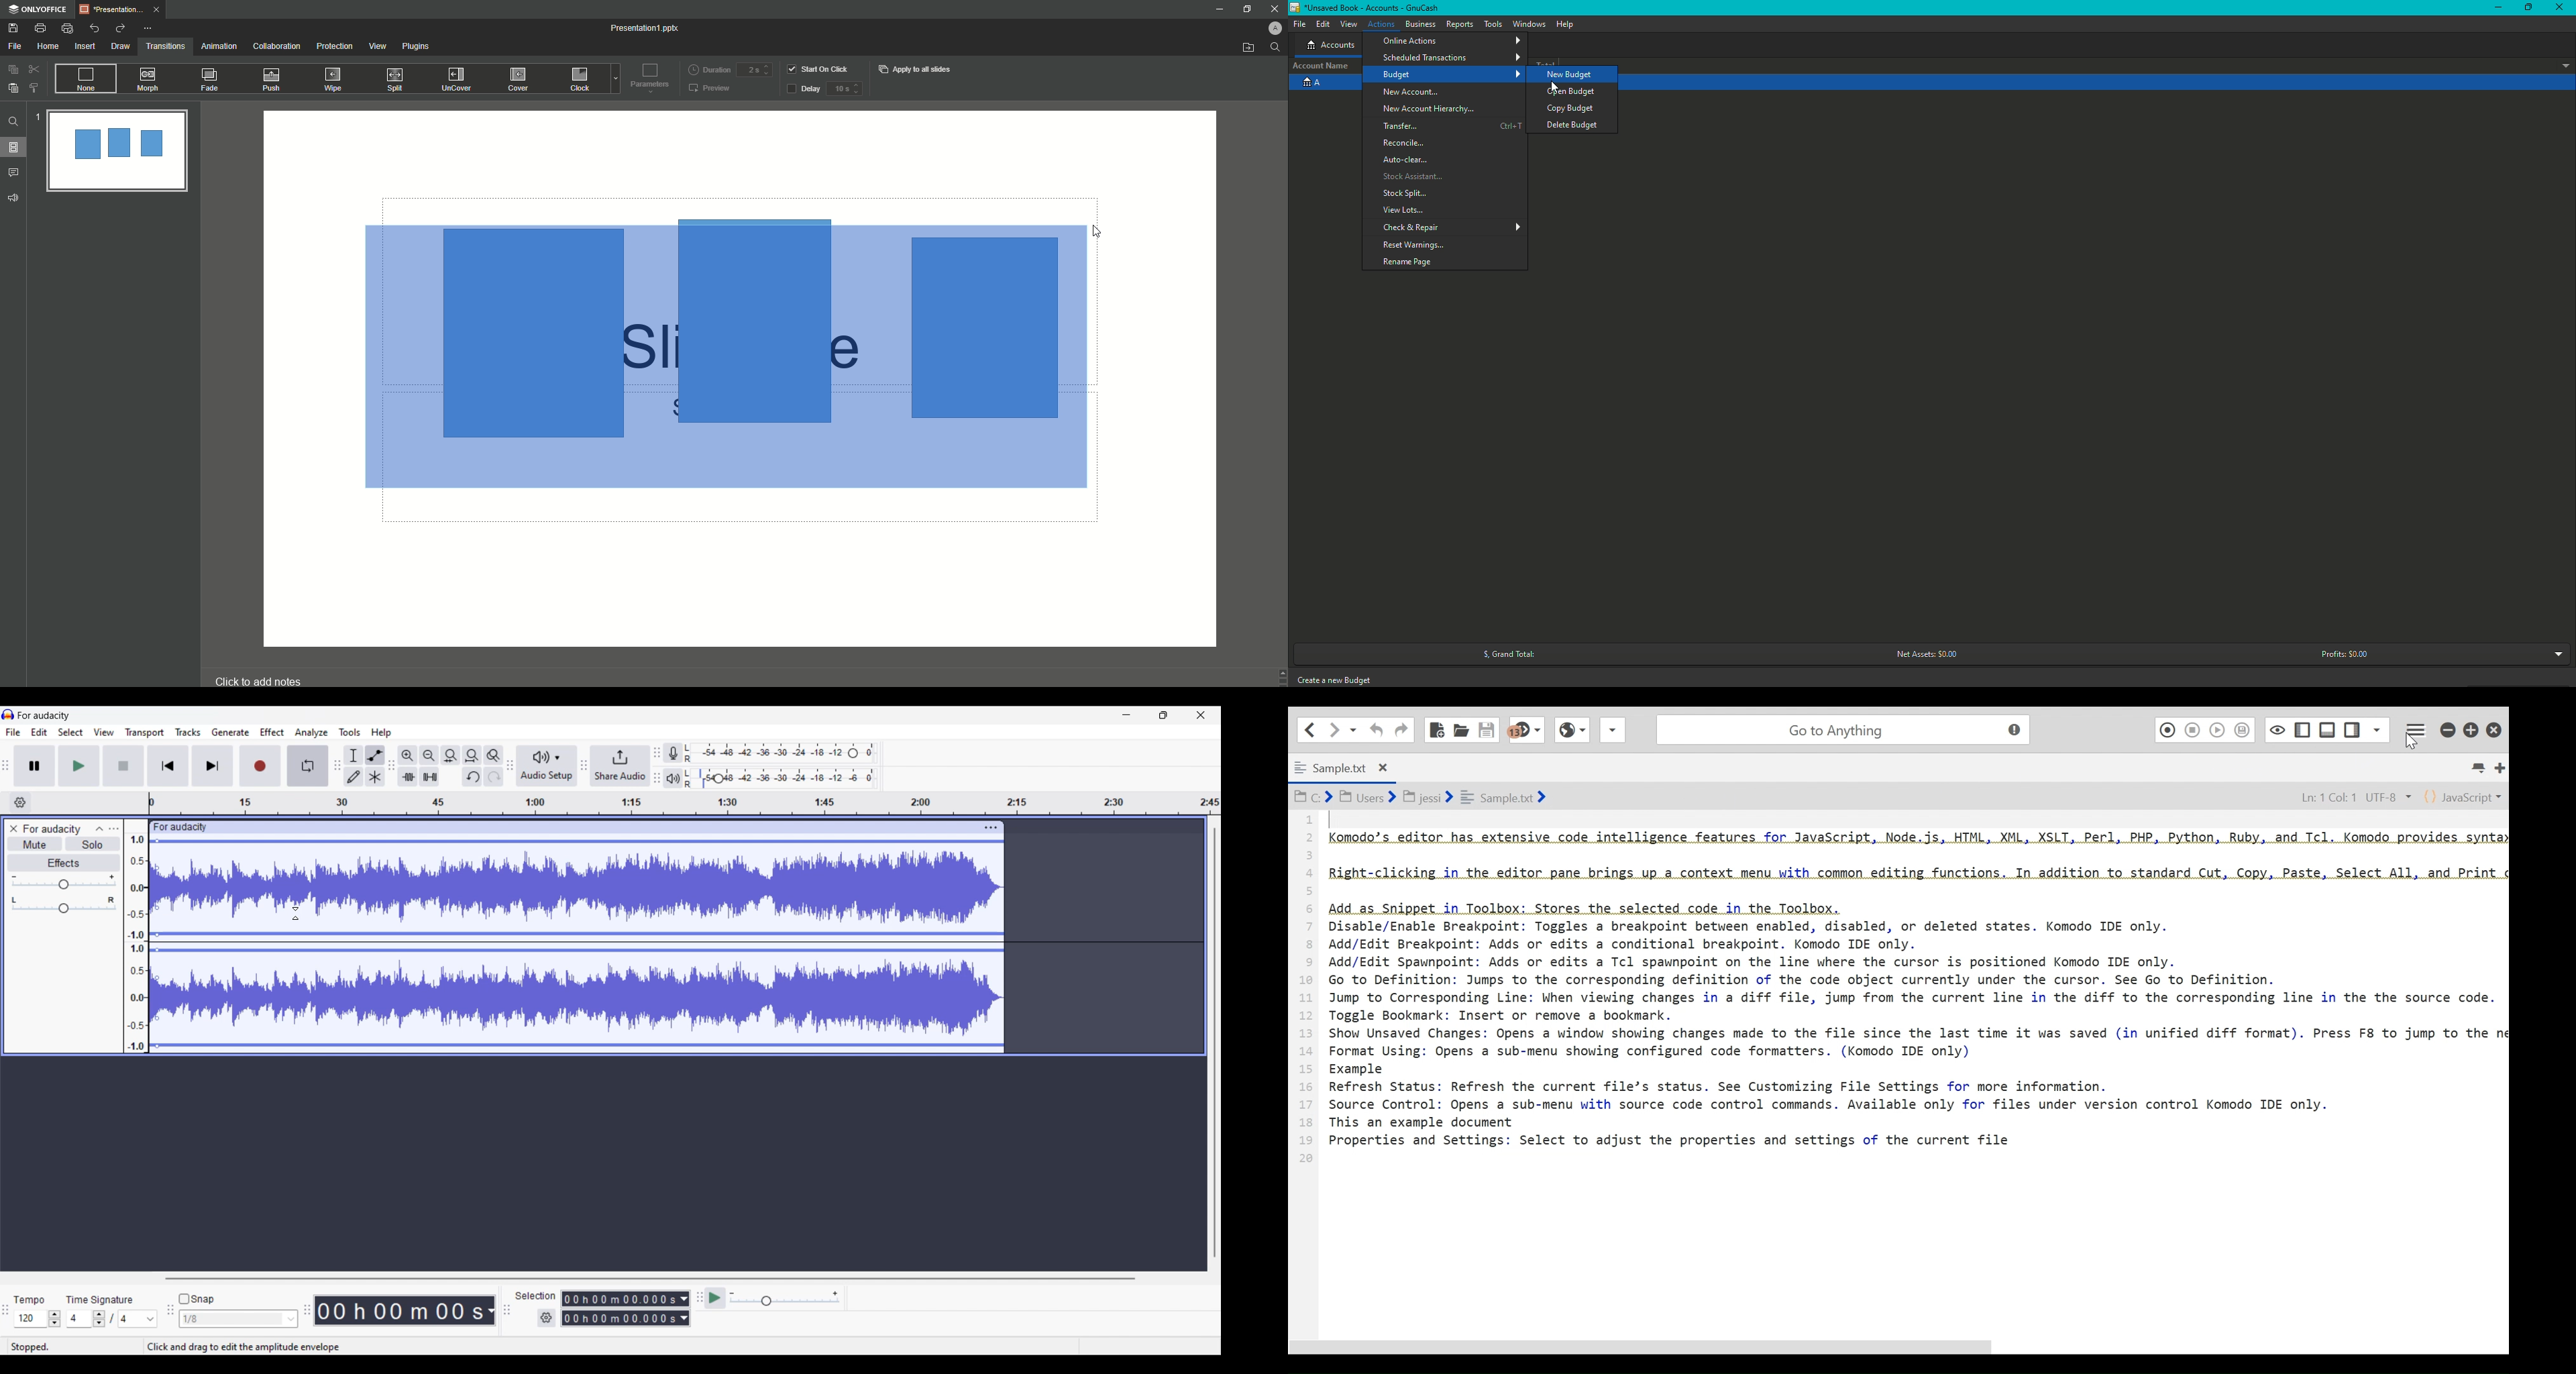  Describe the element at coordinates (1567, 109) in the screenshot. I see `Copy budget` at that location.